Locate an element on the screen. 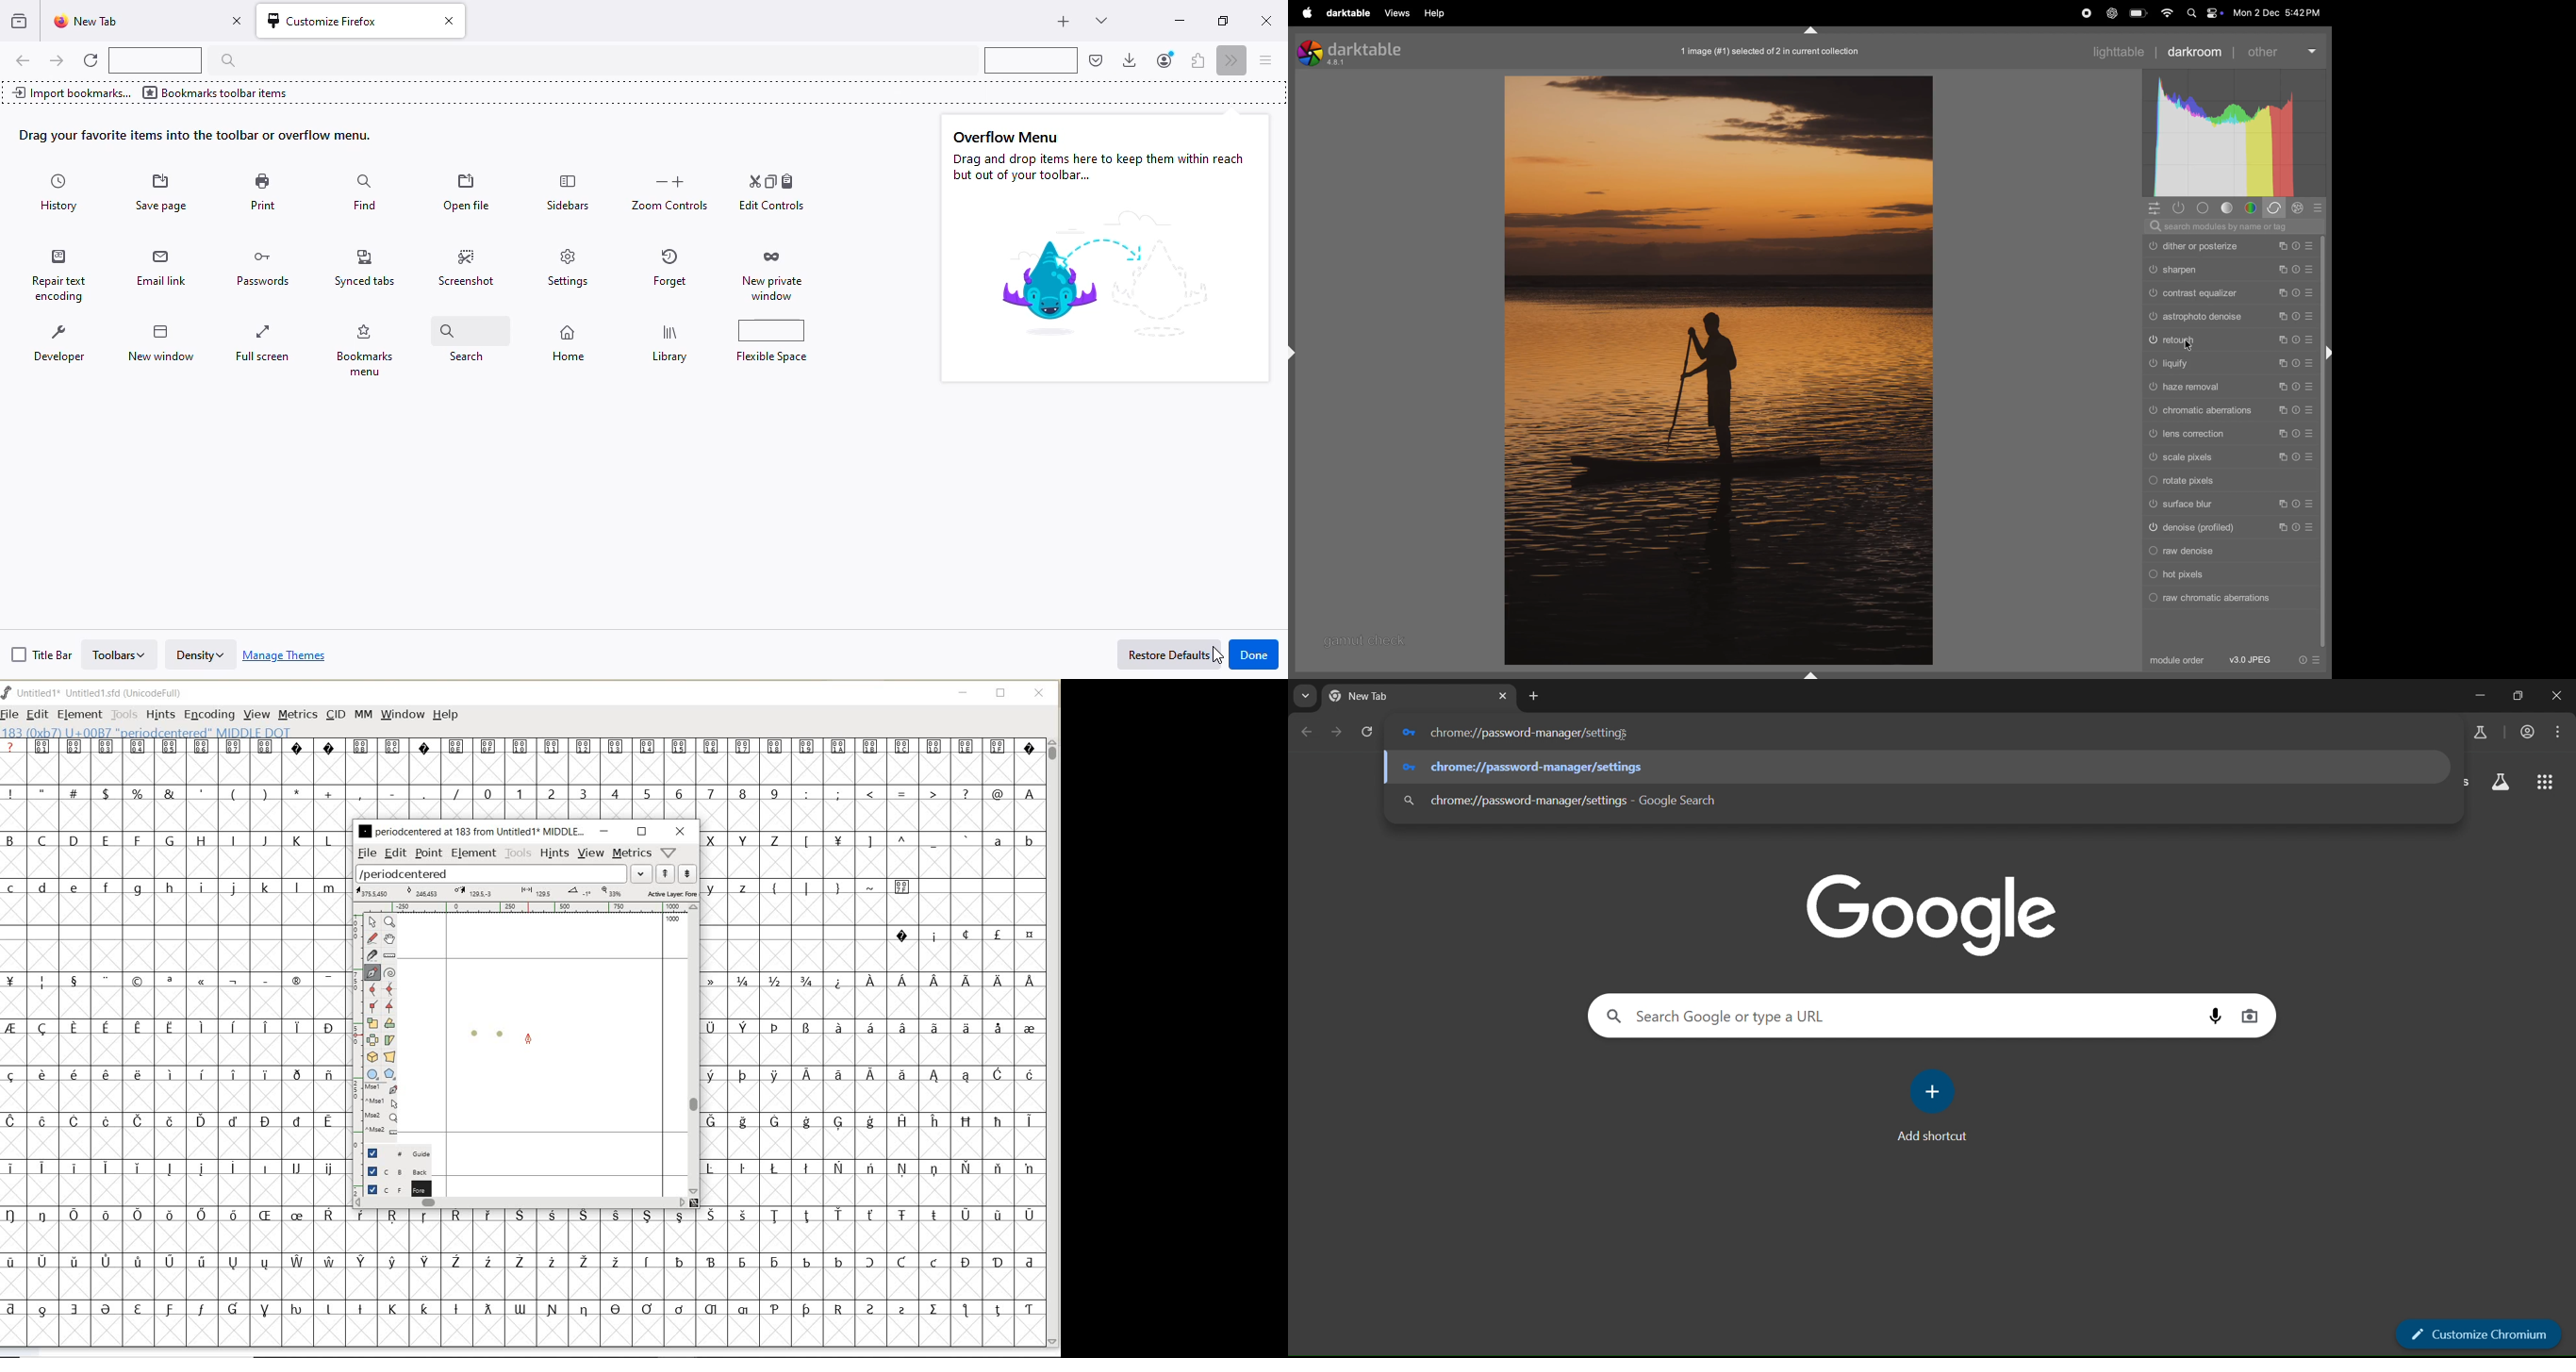 This screenshot has height=1372, width=2576. help/window is located at coordinates (668, 853).